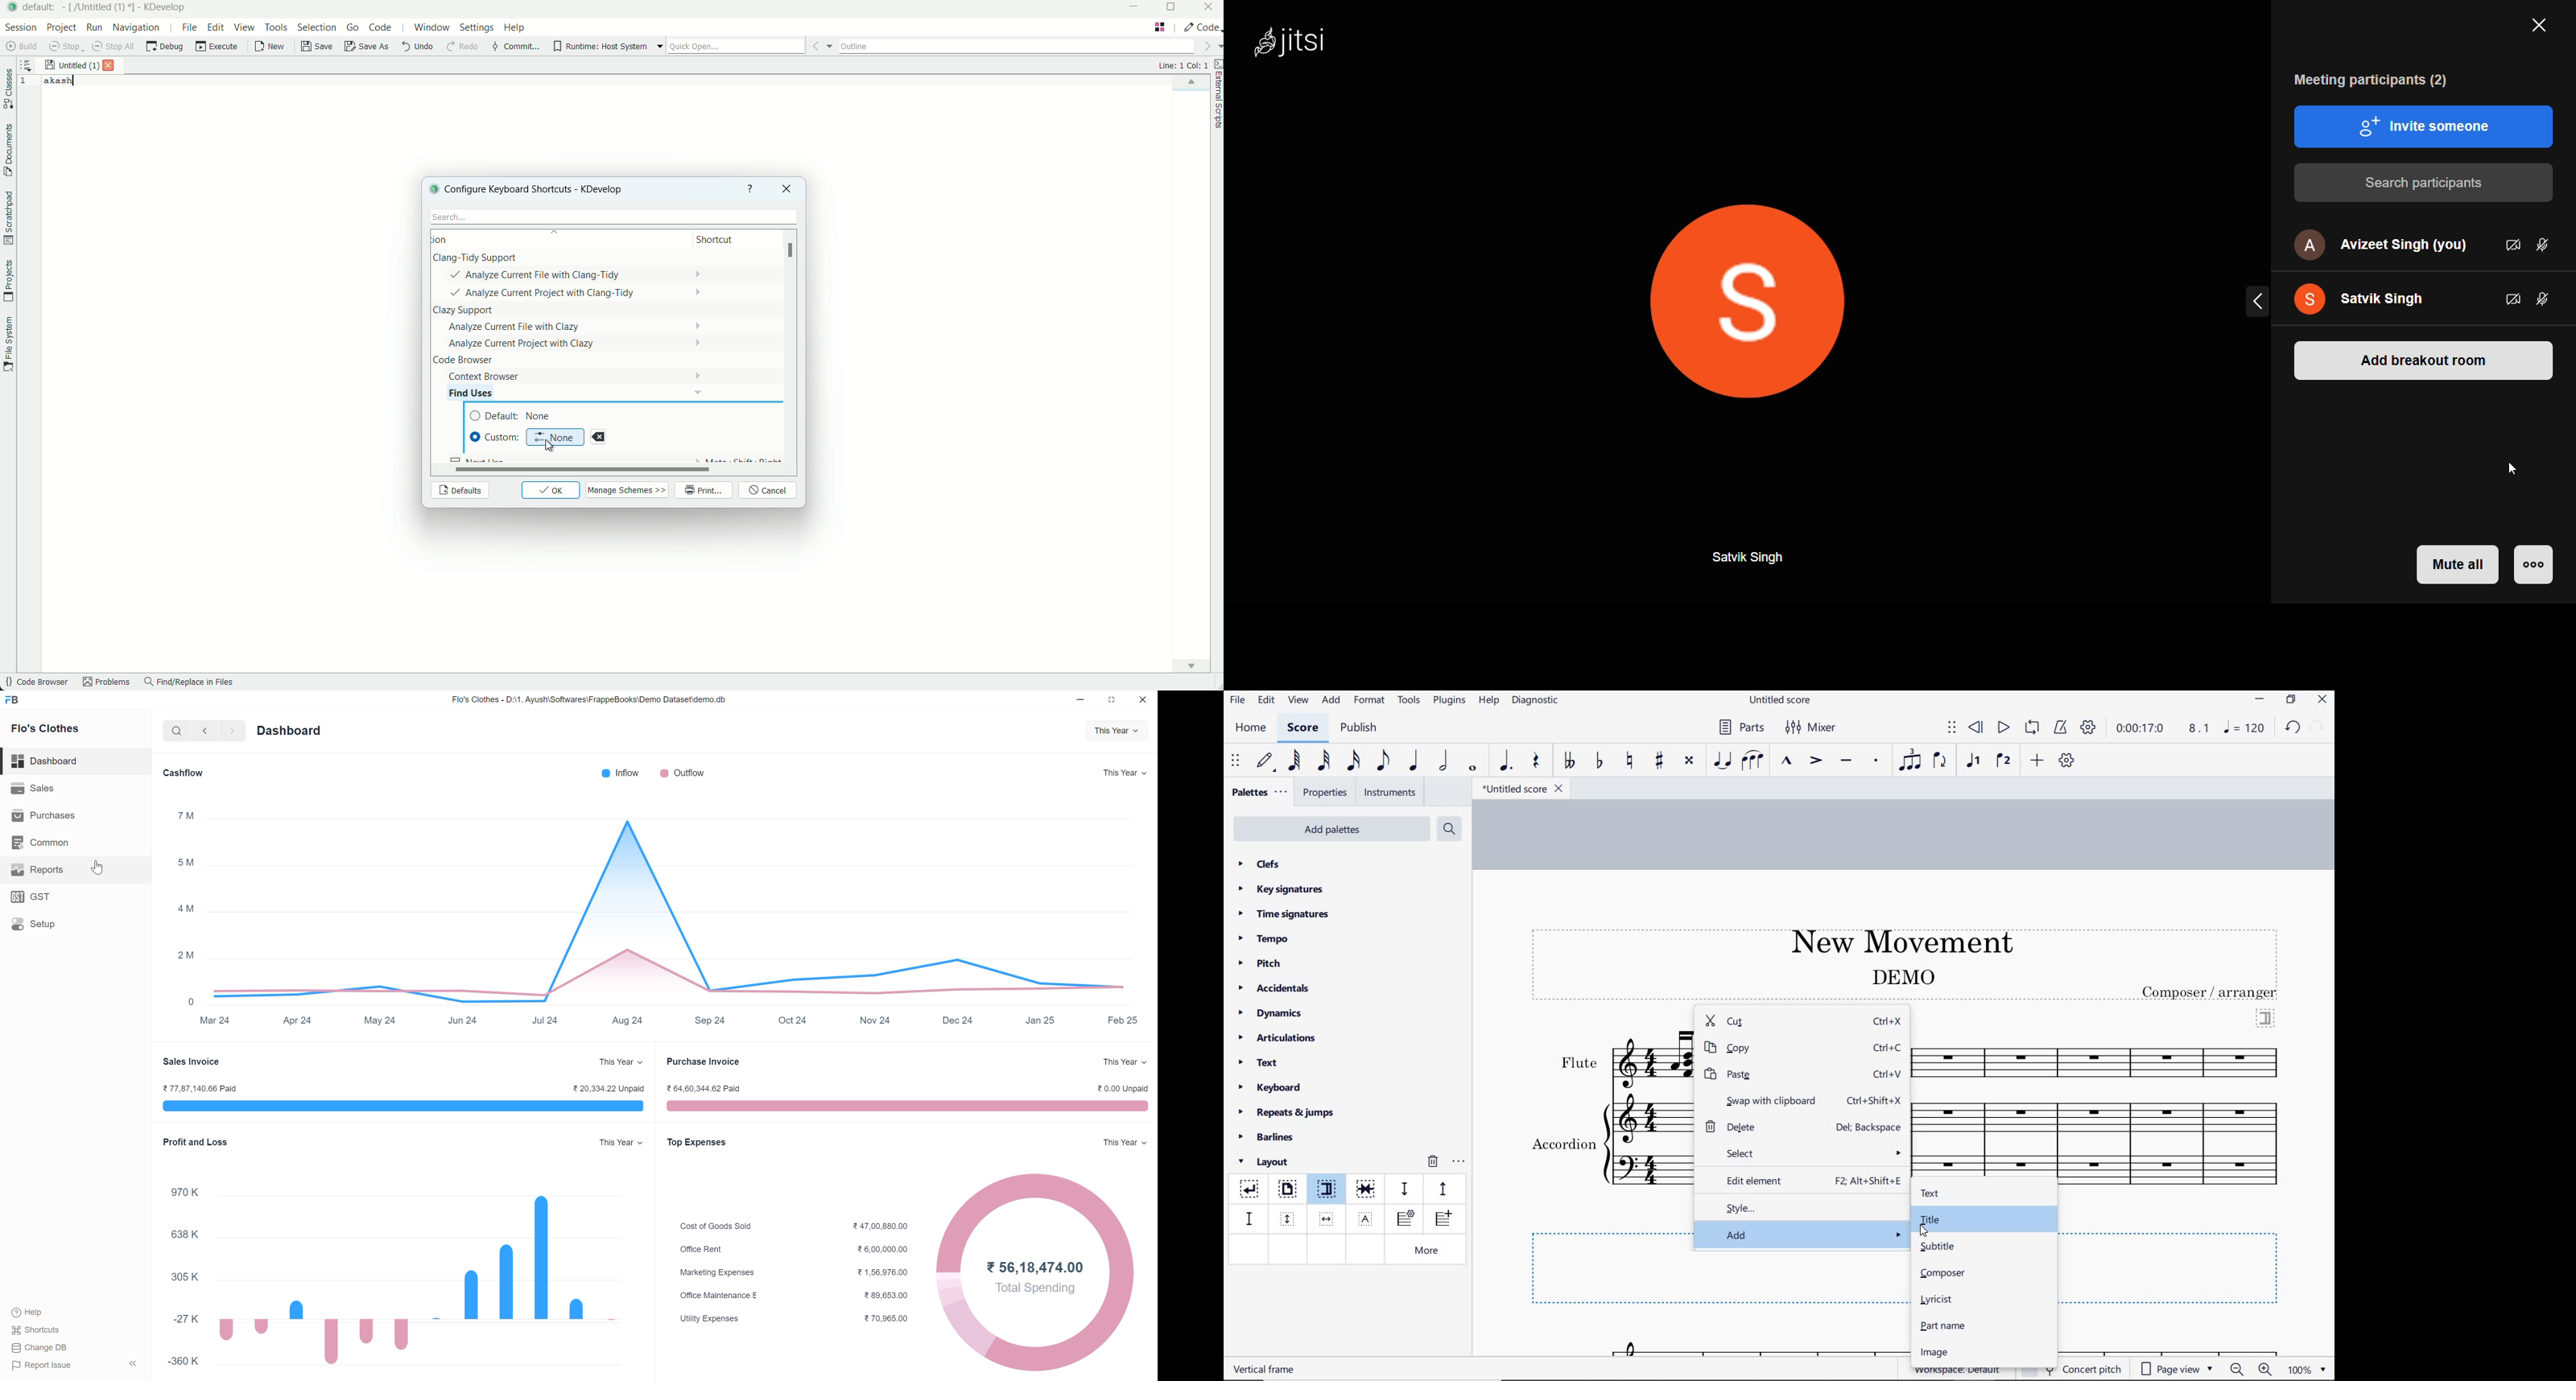  What do you see at coordinates (543, 1019) in the screenshot?
I see `jul 24` at bounding box center [543, 1019].